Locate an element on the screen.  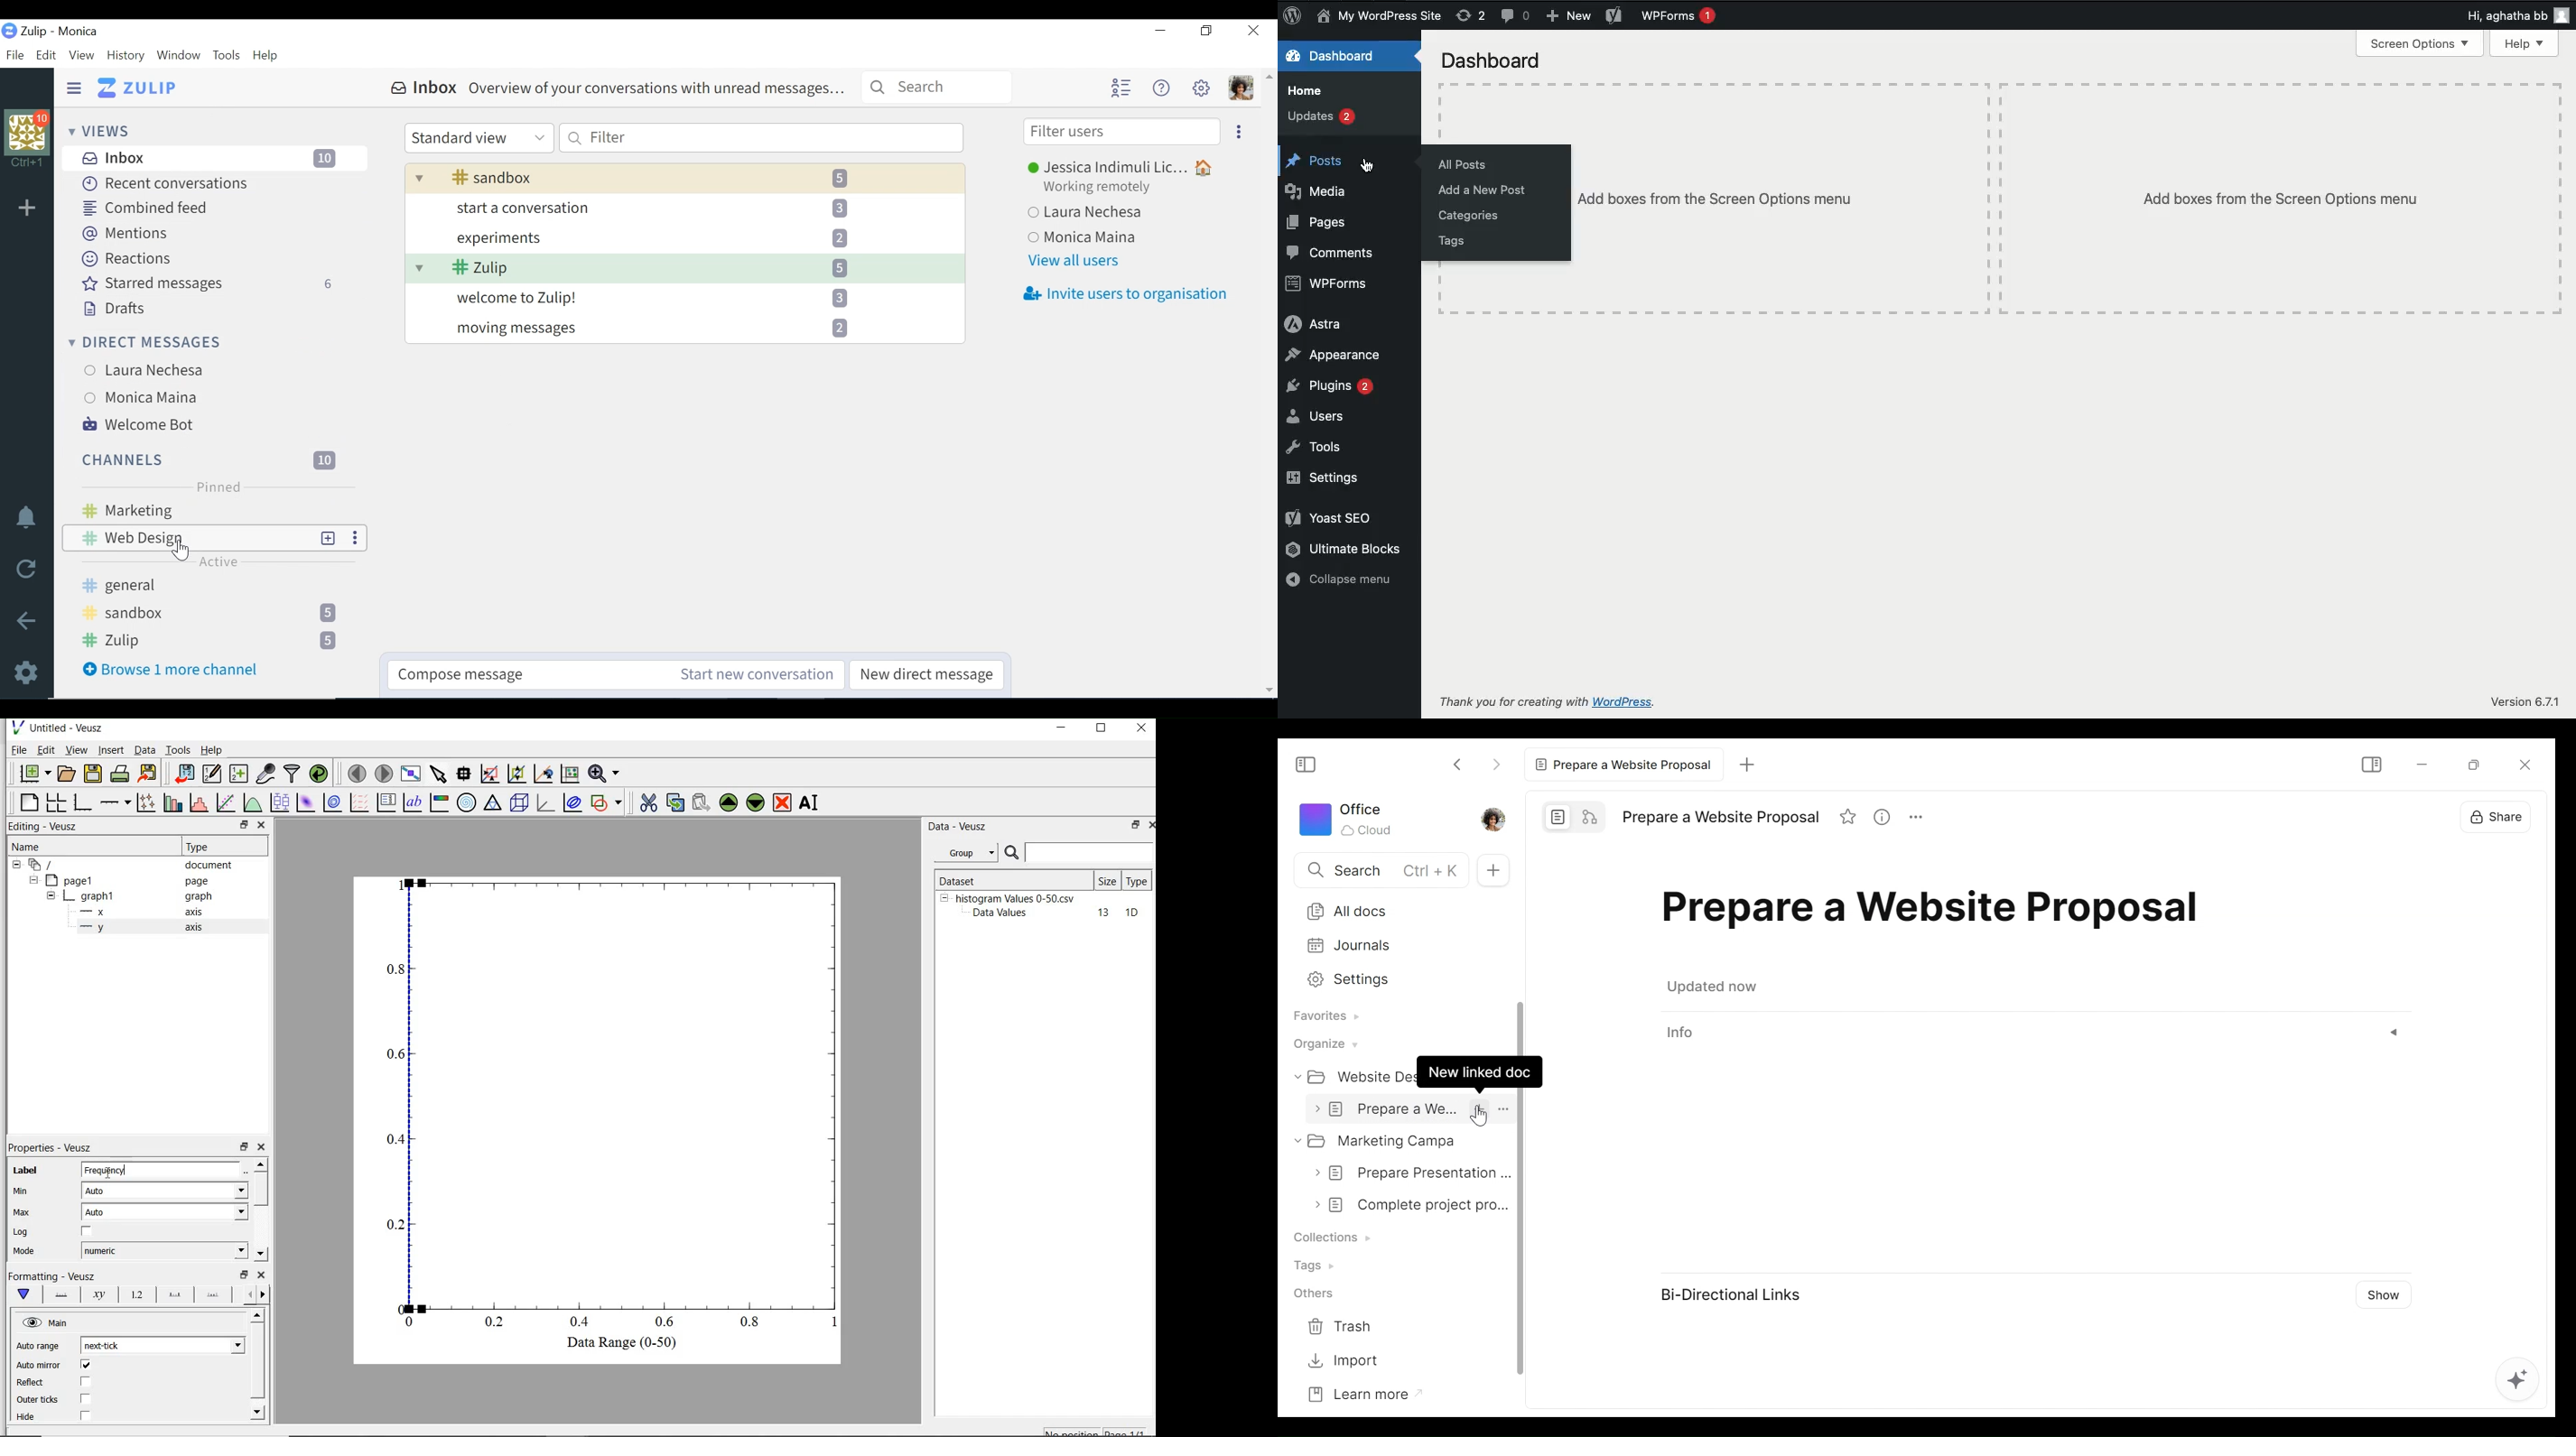
minimize is located at coordinates (1063, 730).